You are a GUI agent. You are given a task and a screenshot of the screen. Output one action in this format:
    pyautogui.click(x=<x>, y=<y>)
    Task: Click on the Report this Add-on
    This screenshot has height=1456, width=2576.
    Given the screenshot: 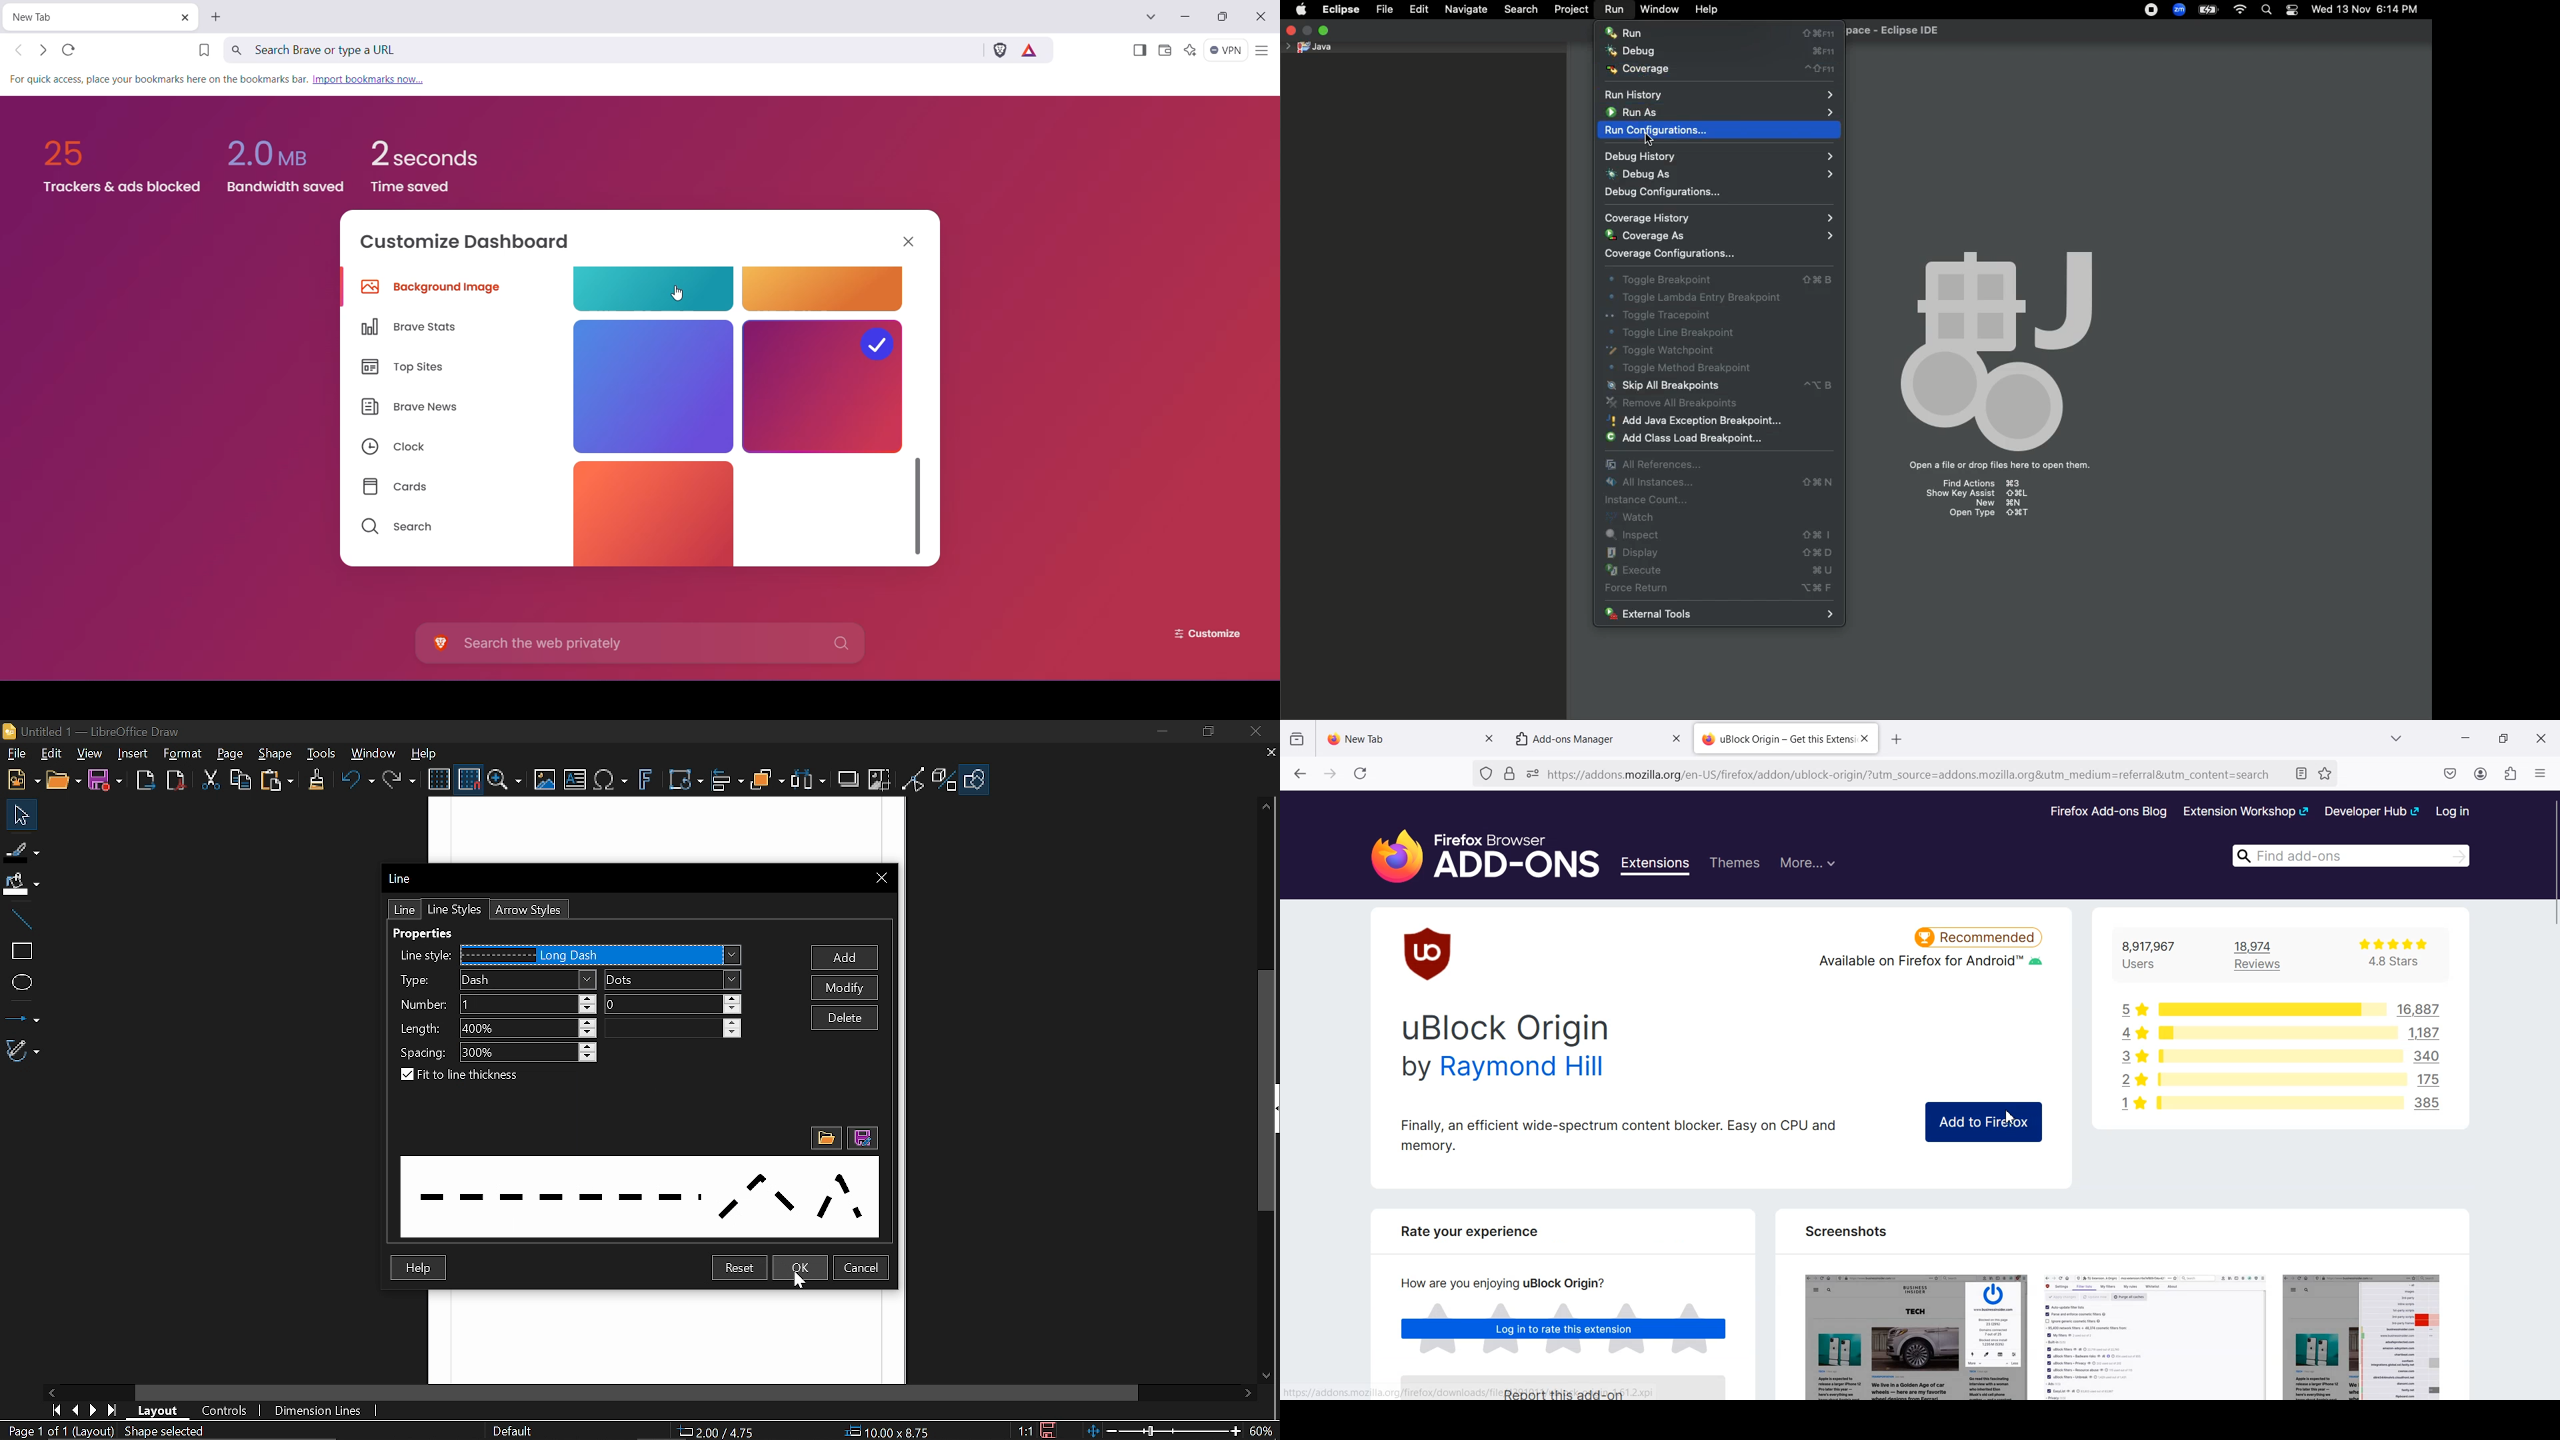 What is the action you would take?
    pyautogui.click(x=1571, y=1386)
    